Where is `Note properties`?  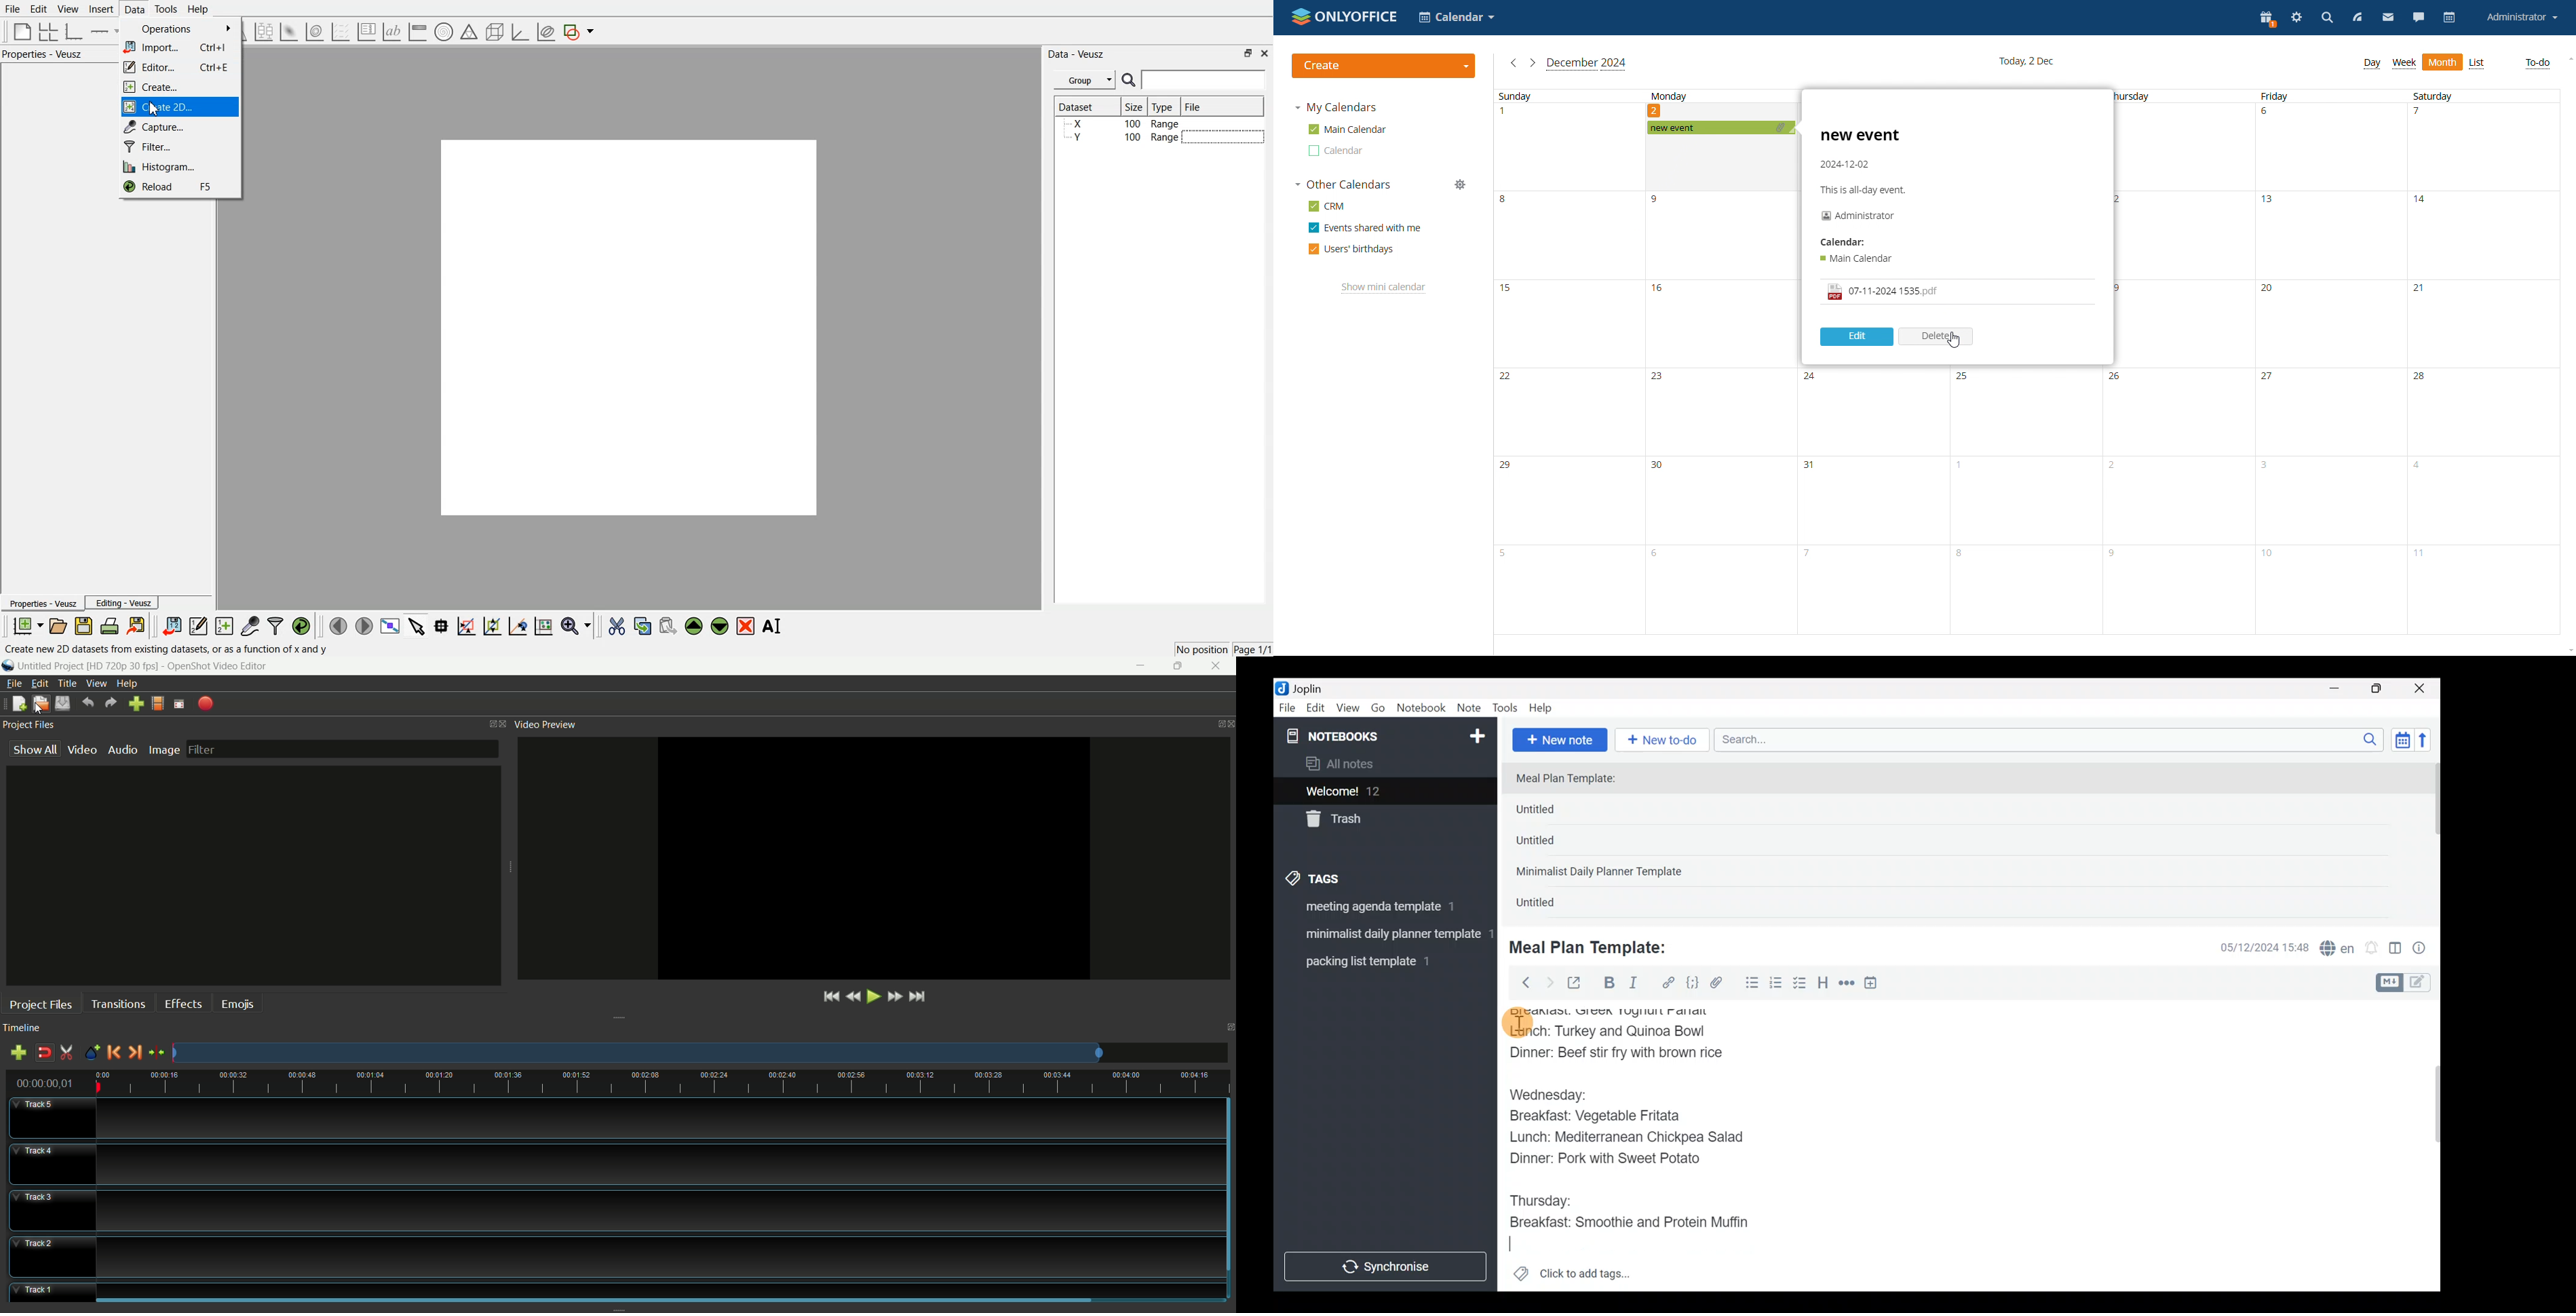 Note properties is located at coordinates (2425, 949).